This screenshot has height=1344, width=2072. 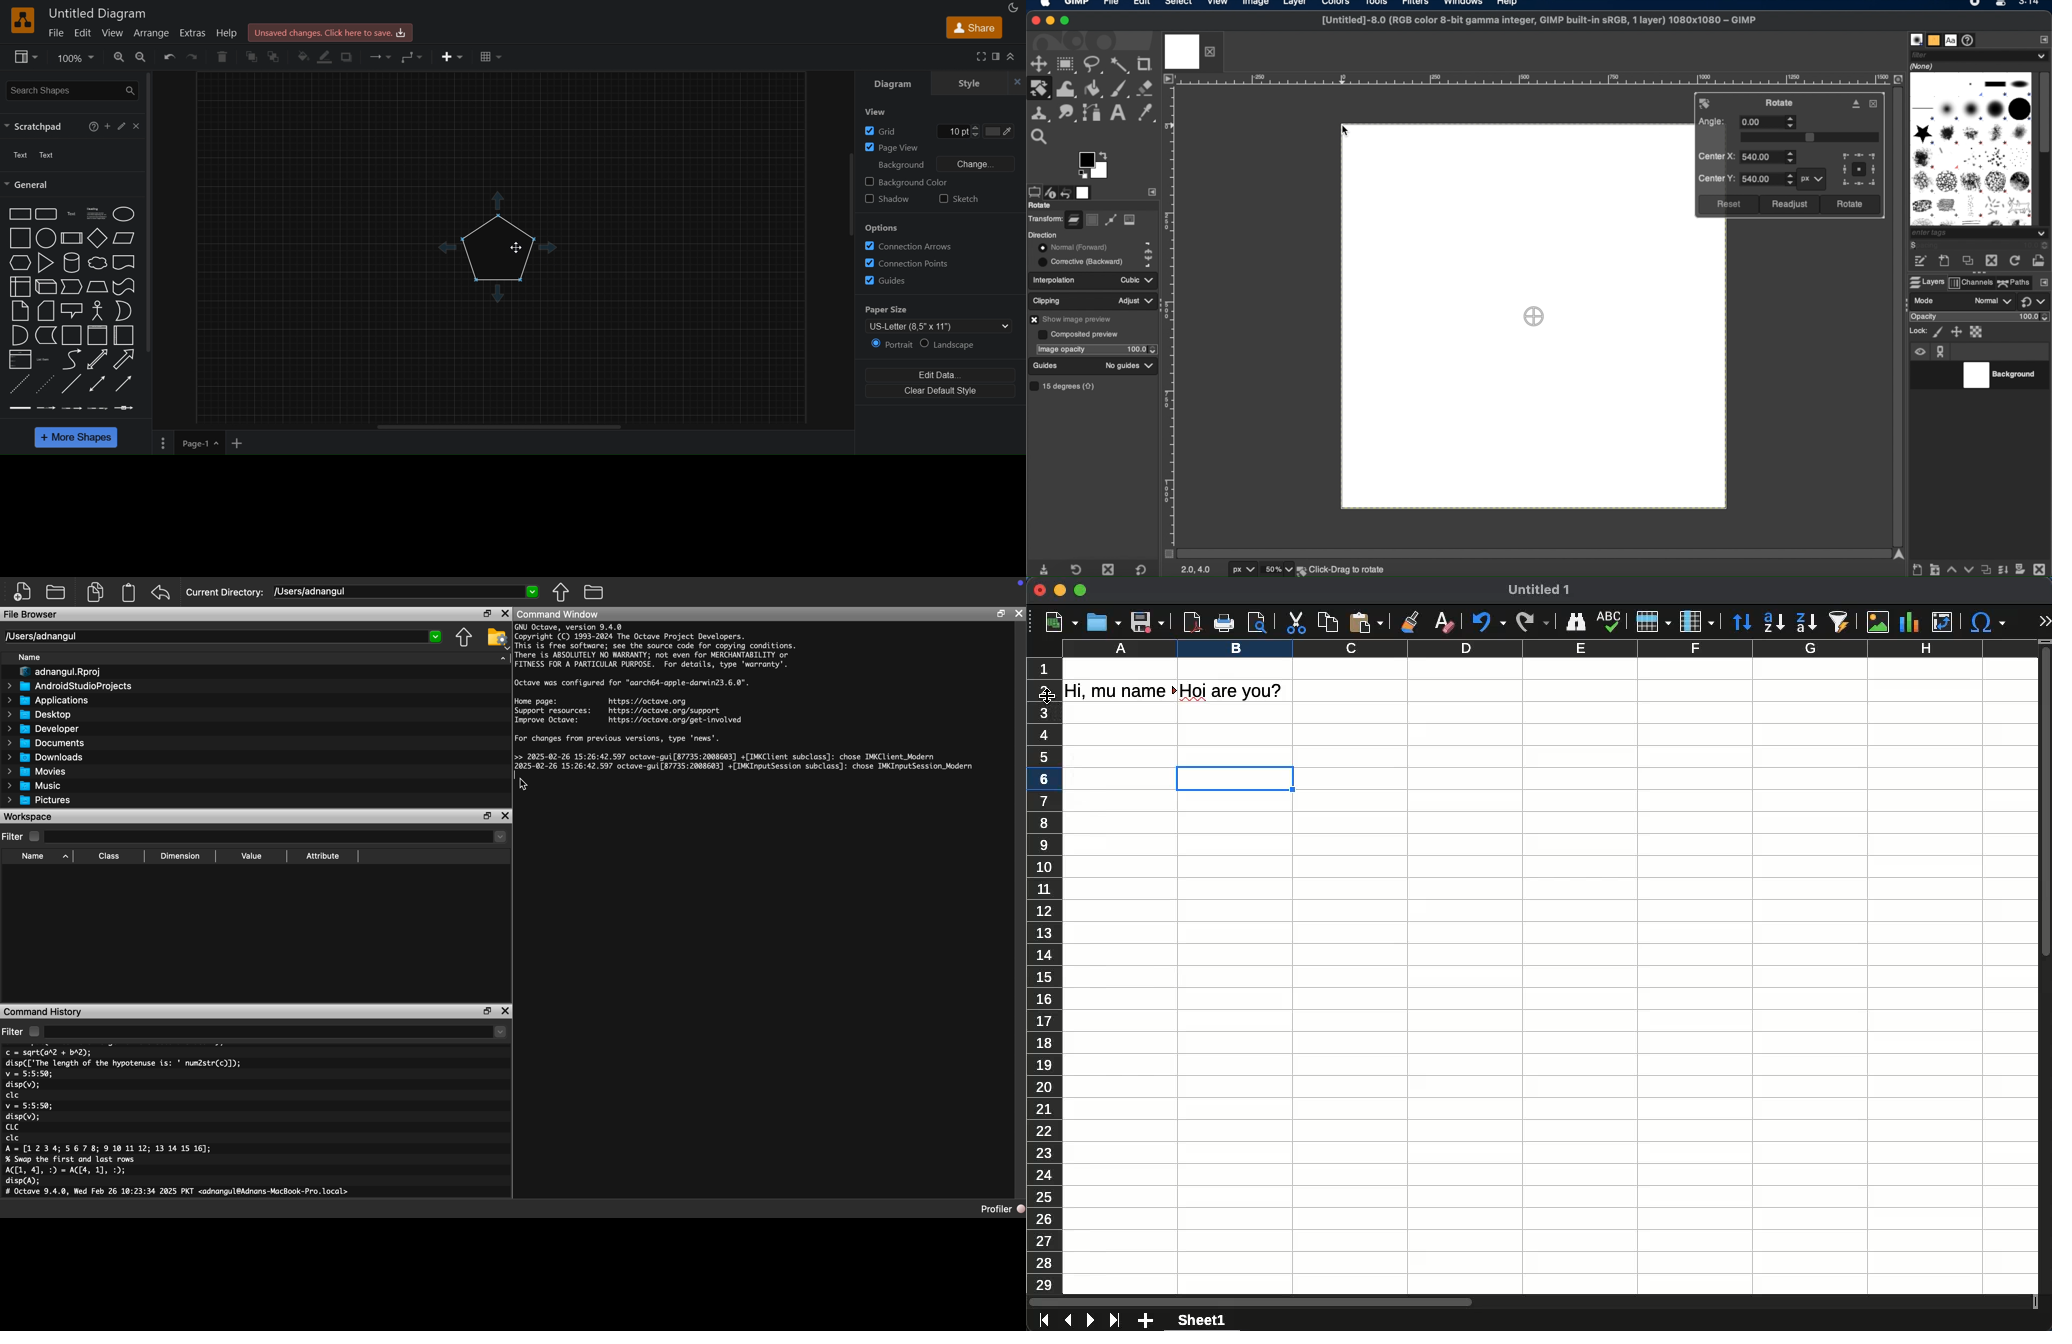 What do you see at coordinates (20, 408) in the screenshot?
I see `Link` at bounding box center [20, 408].